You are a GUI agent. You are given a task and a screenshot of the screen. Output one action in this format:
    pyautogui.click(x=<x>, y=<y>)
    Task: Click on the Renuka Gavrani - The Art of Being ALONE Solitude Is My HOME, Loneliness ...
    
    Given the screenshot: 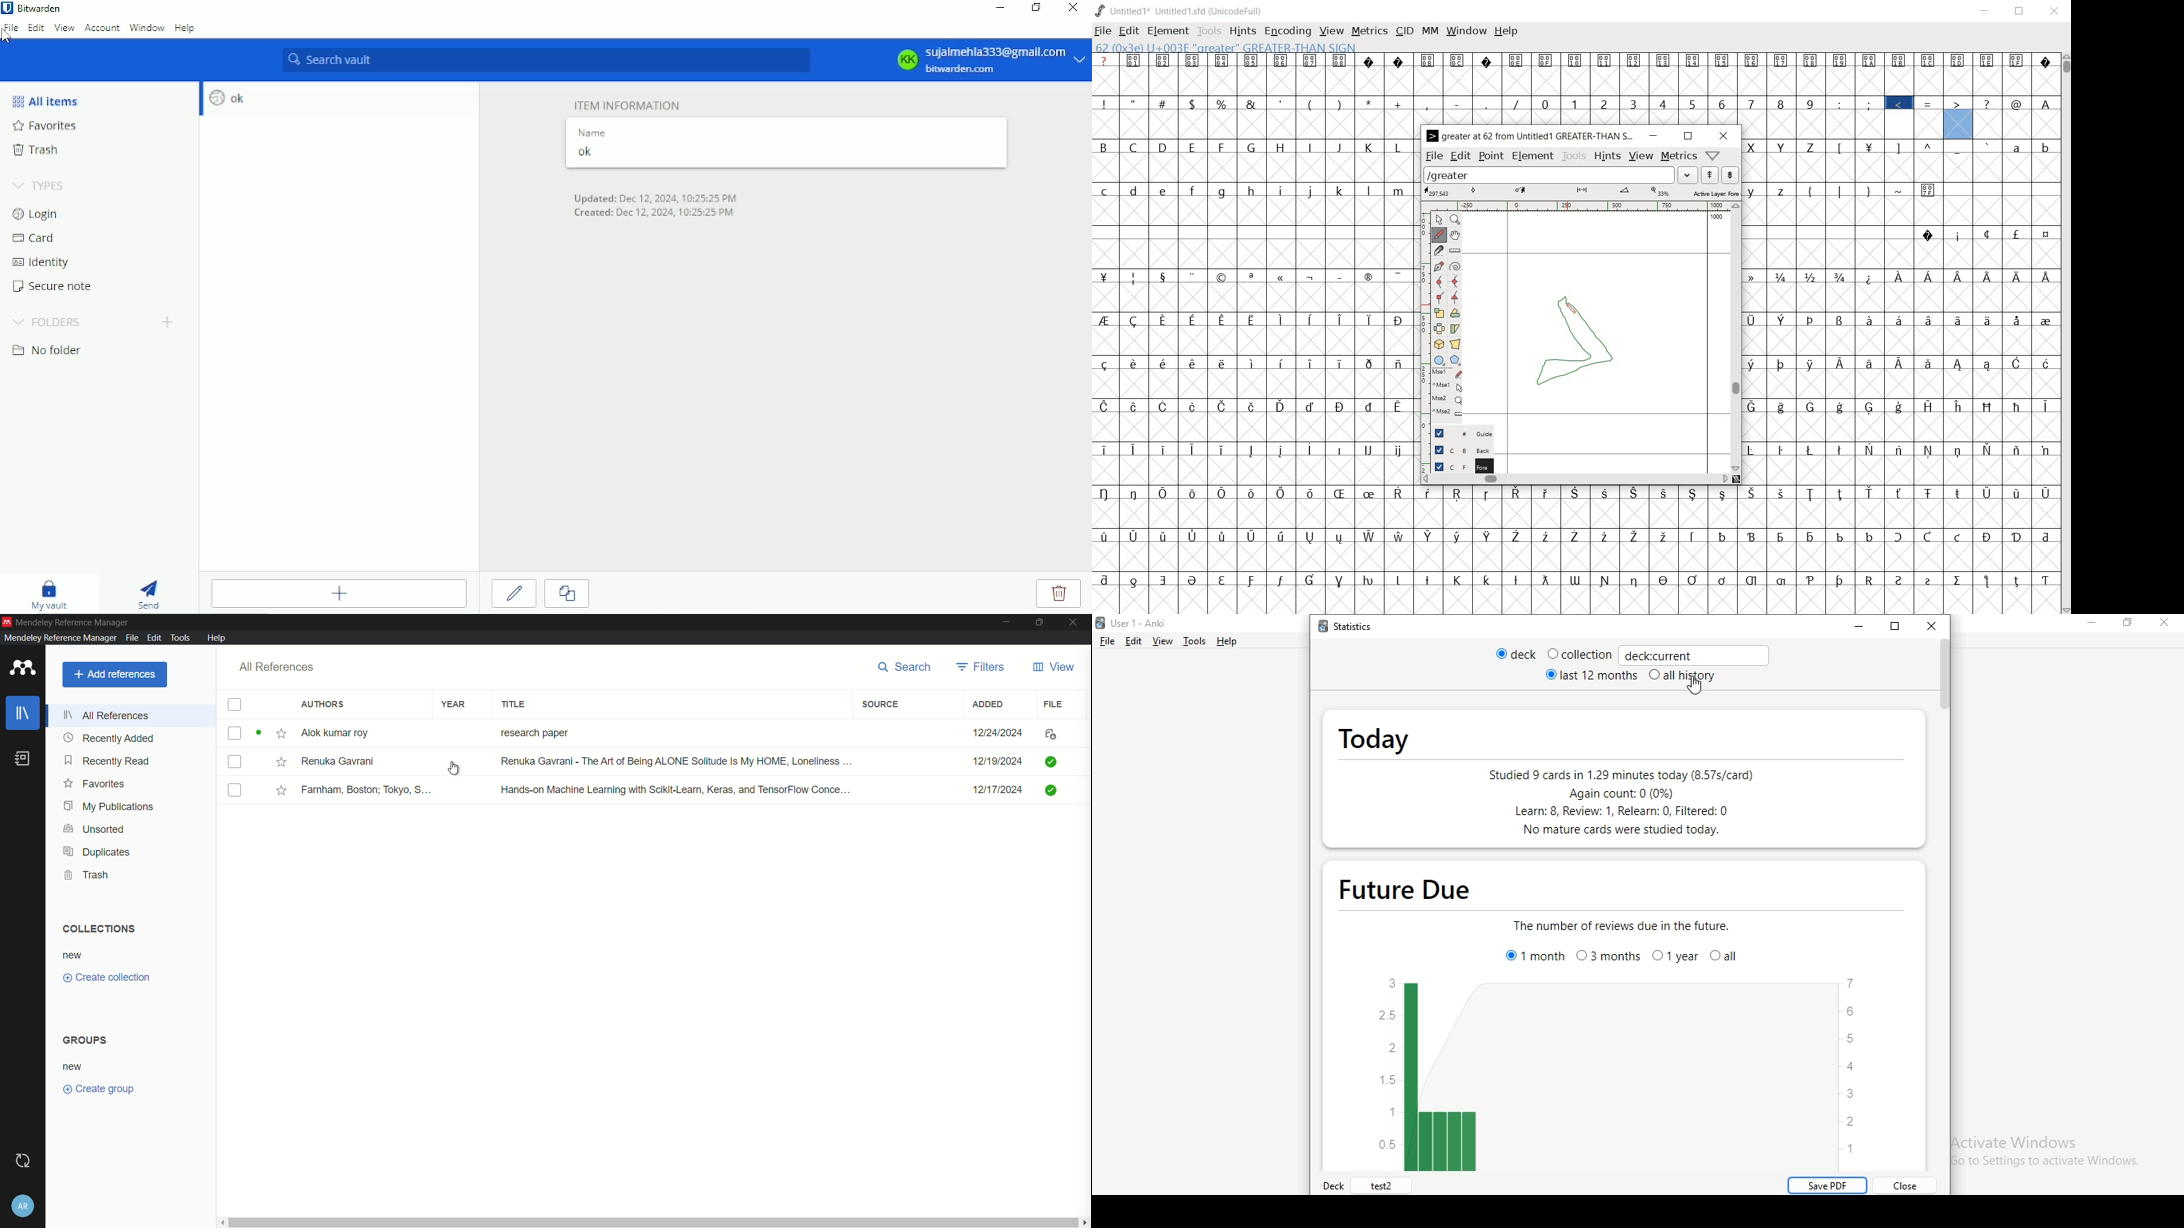 What is the action you would take?
    pyautogui.click(x=684, y=761)
    